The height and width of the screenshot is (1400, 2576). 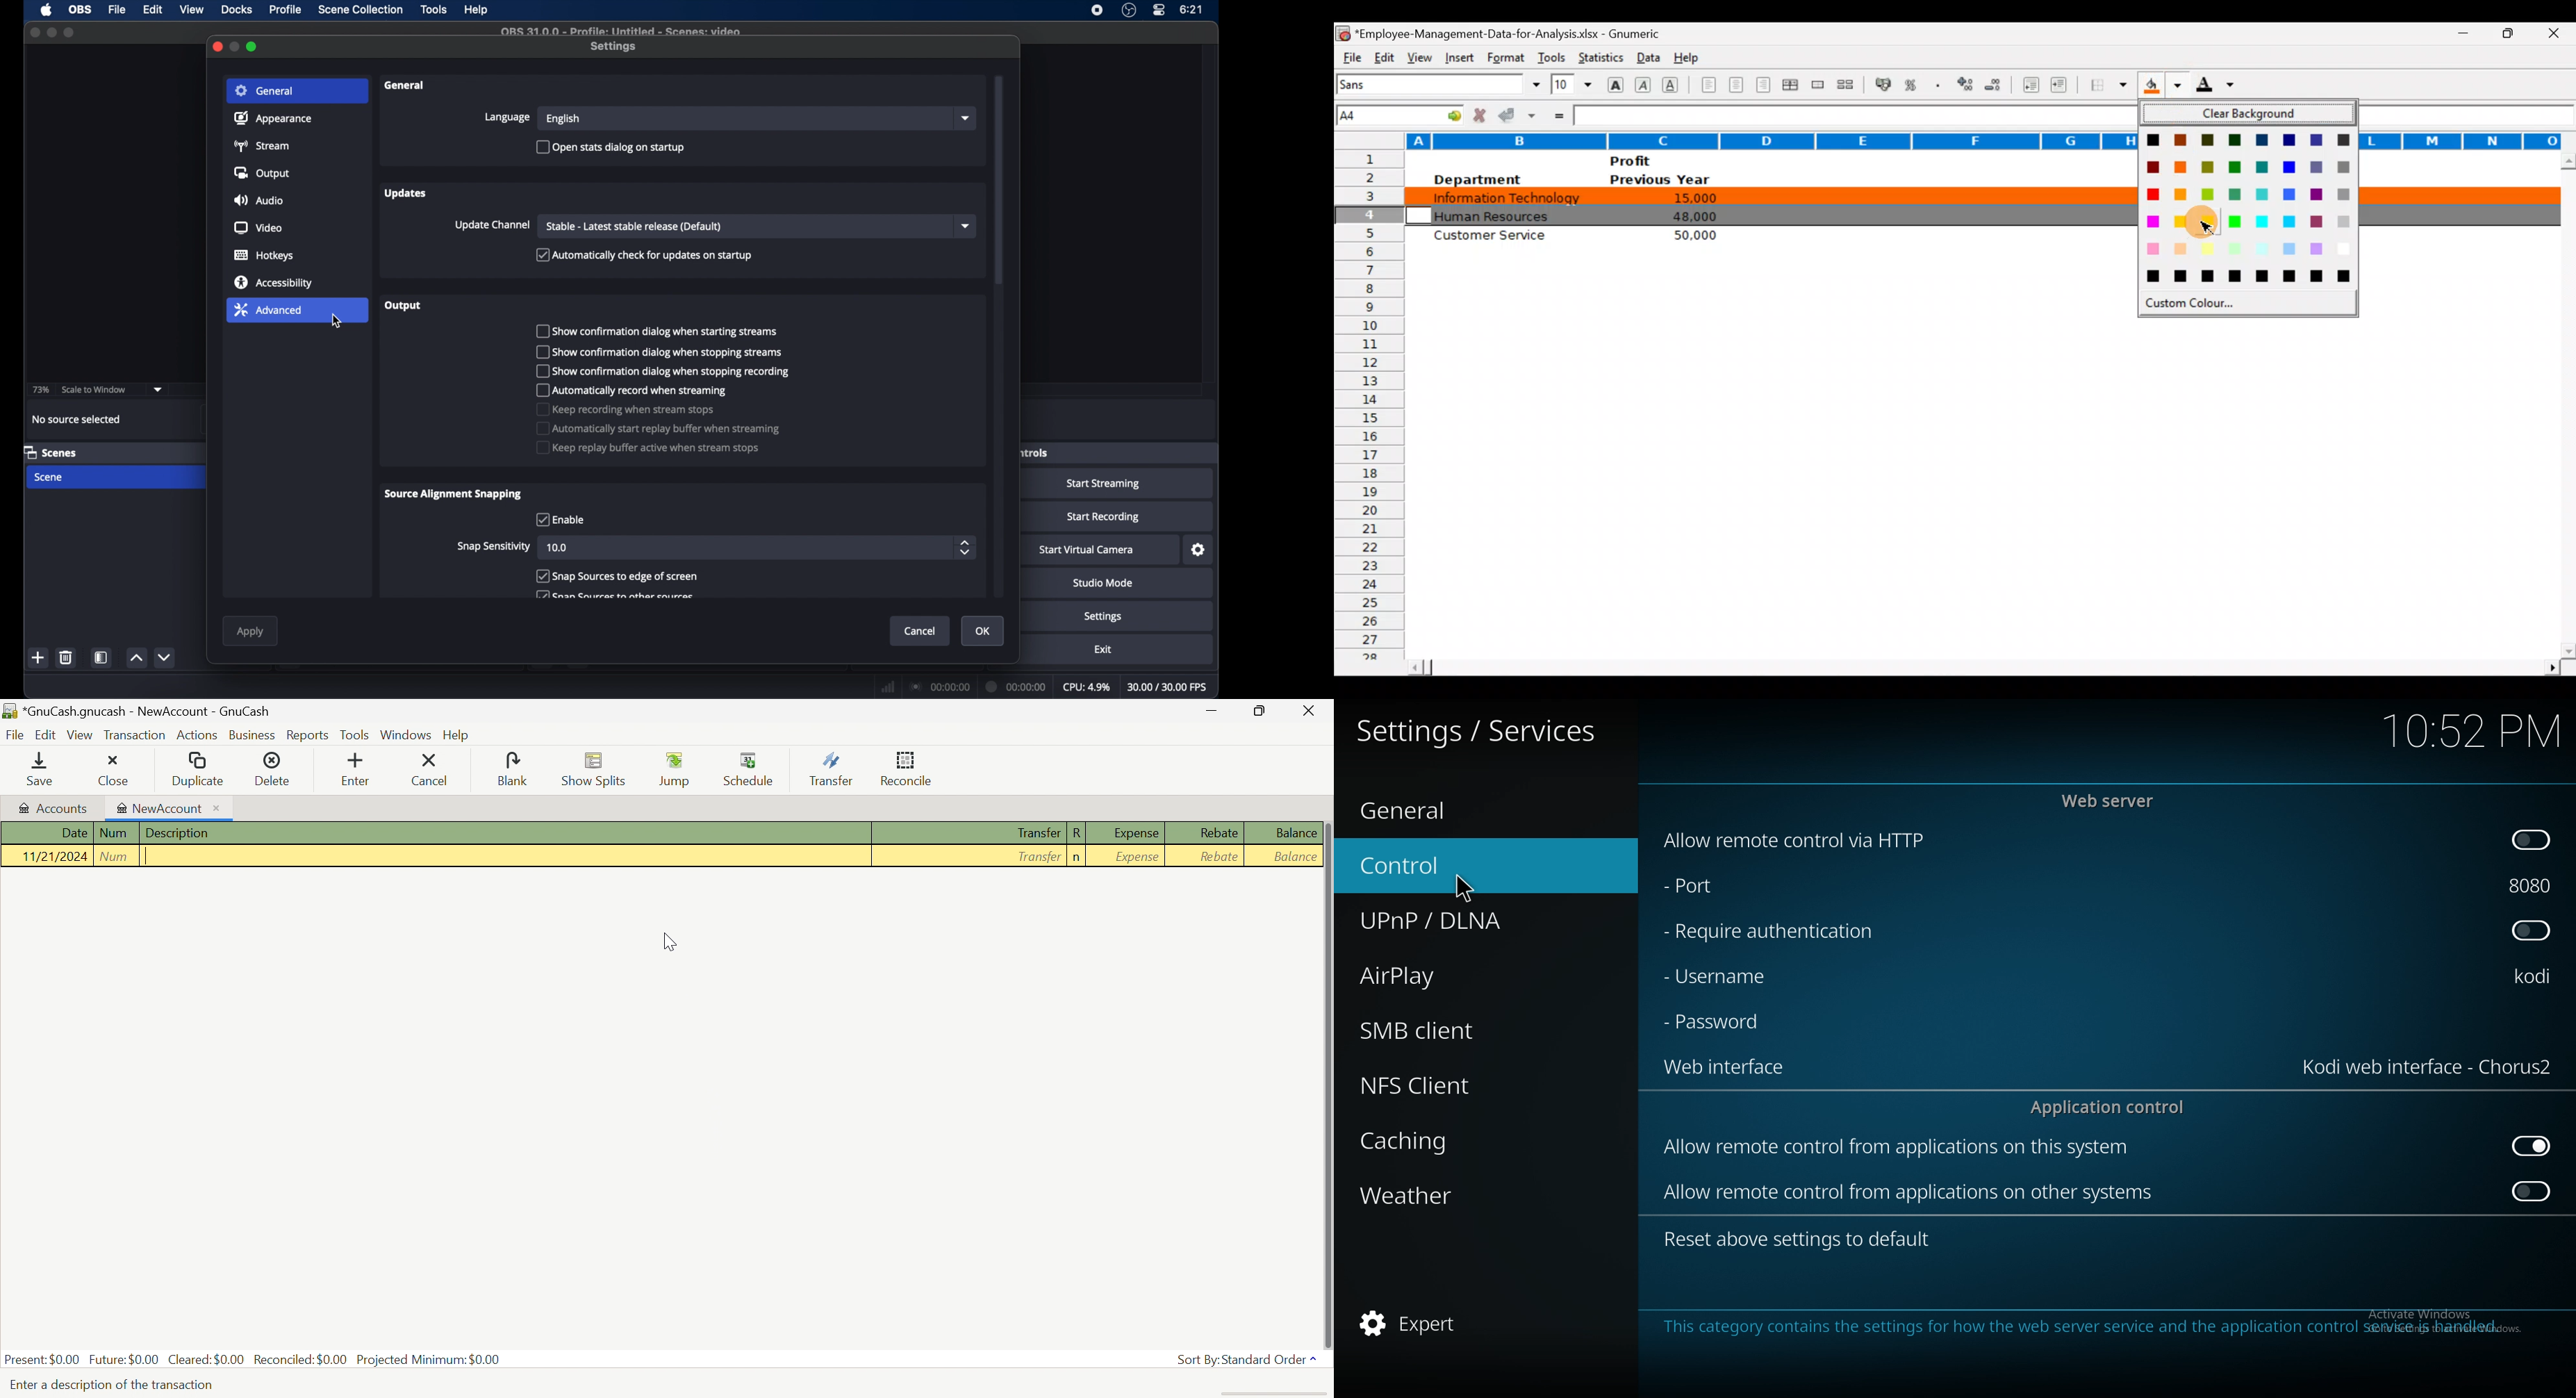 I want to click on [") show confirmation dialog when stopping recording, so click(x=661, y=372).